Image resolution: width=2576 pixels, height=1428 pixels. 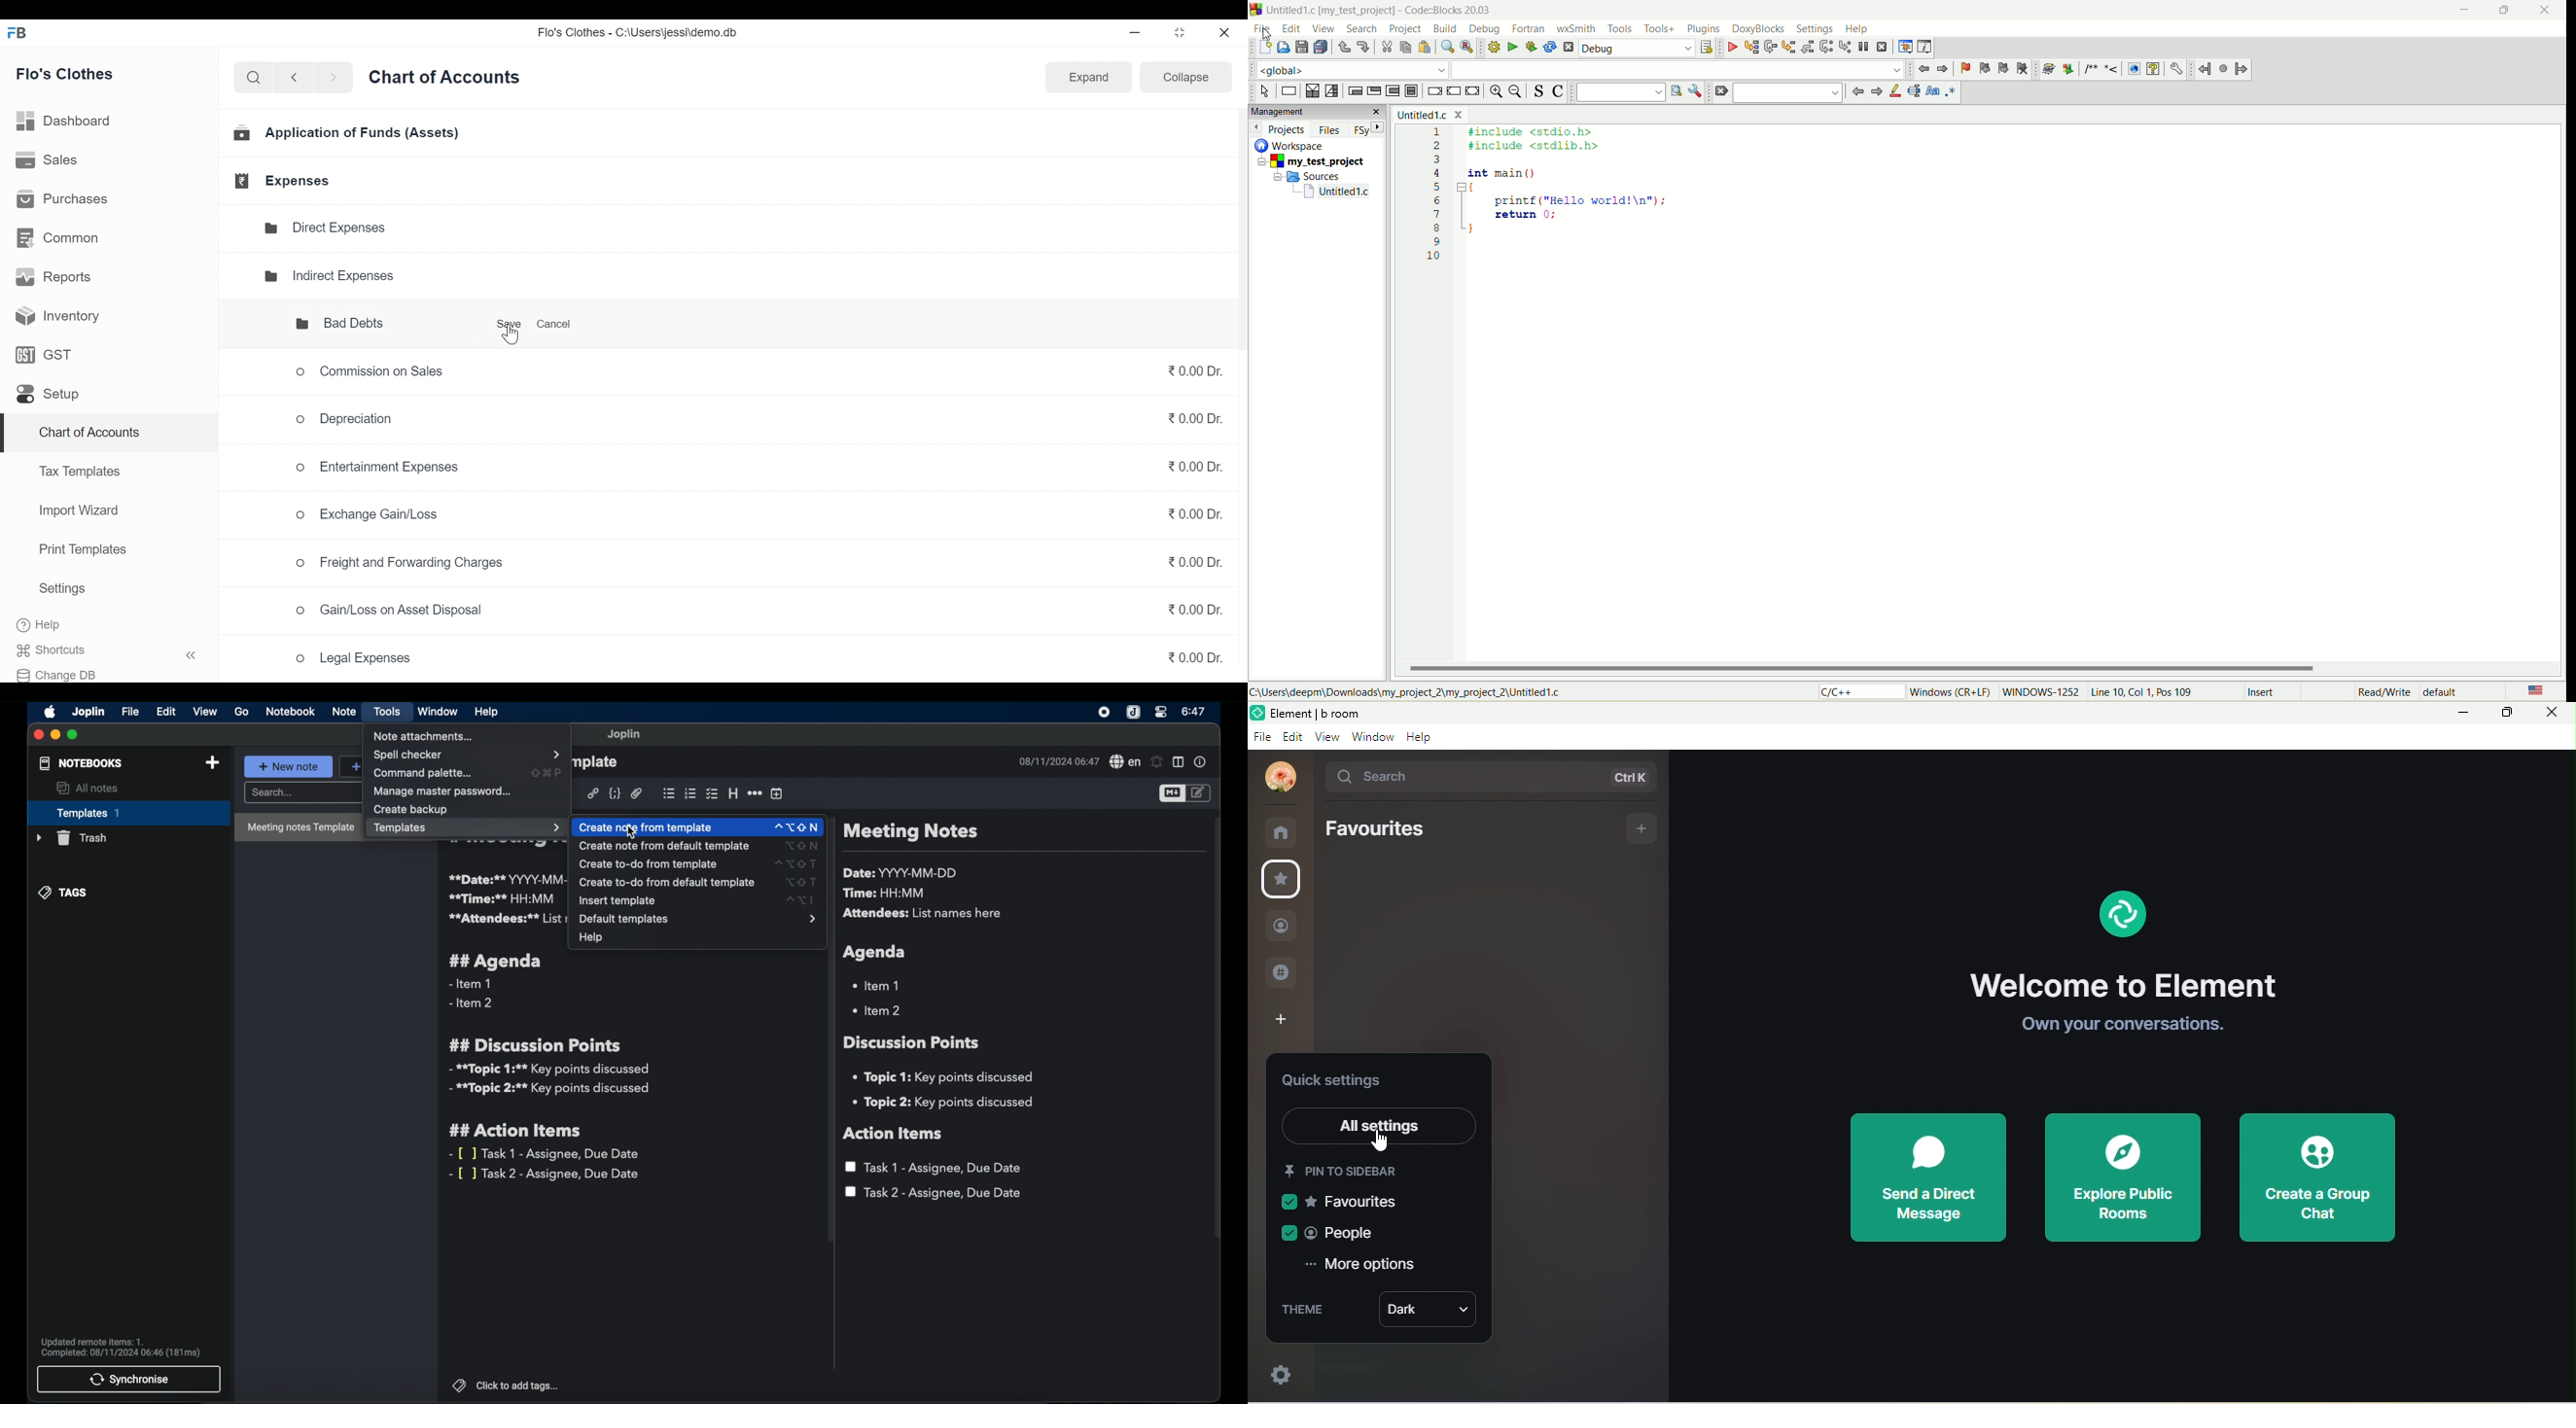 I want to click on spell checker menu, so click(x=468, y=755).